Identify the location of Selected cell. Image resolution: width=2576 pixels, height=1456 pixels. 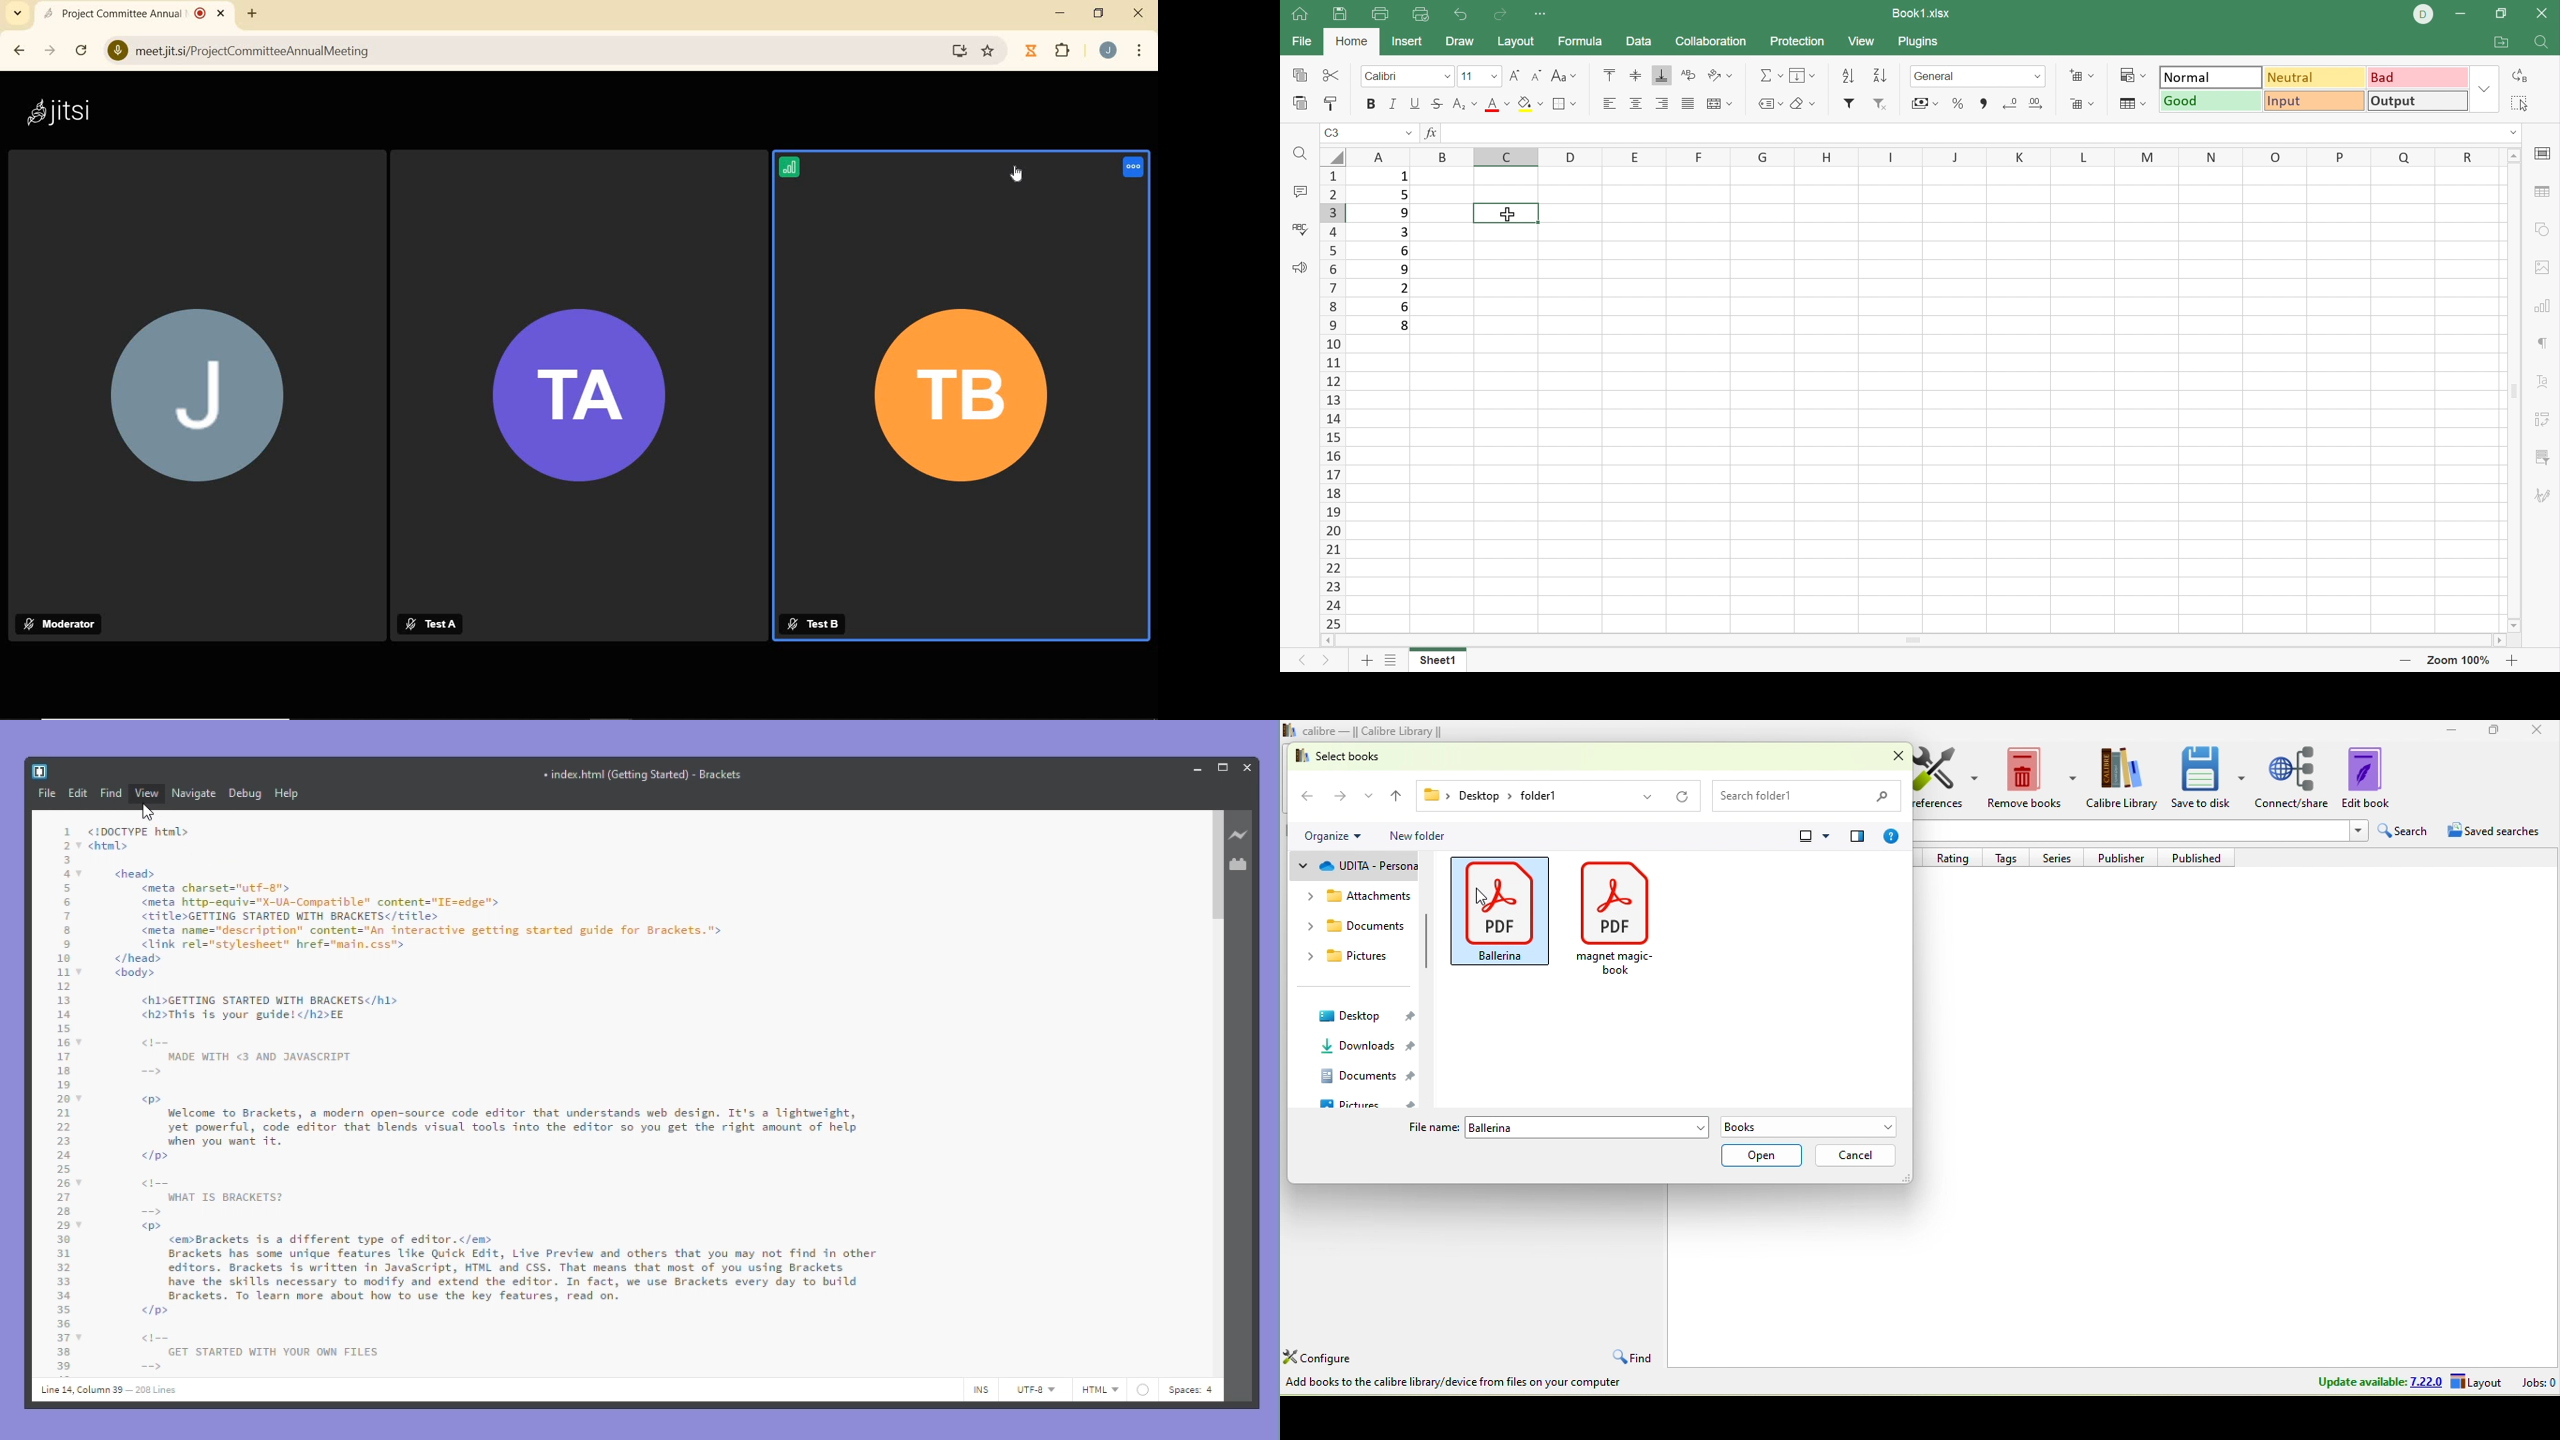
(1506, 212).